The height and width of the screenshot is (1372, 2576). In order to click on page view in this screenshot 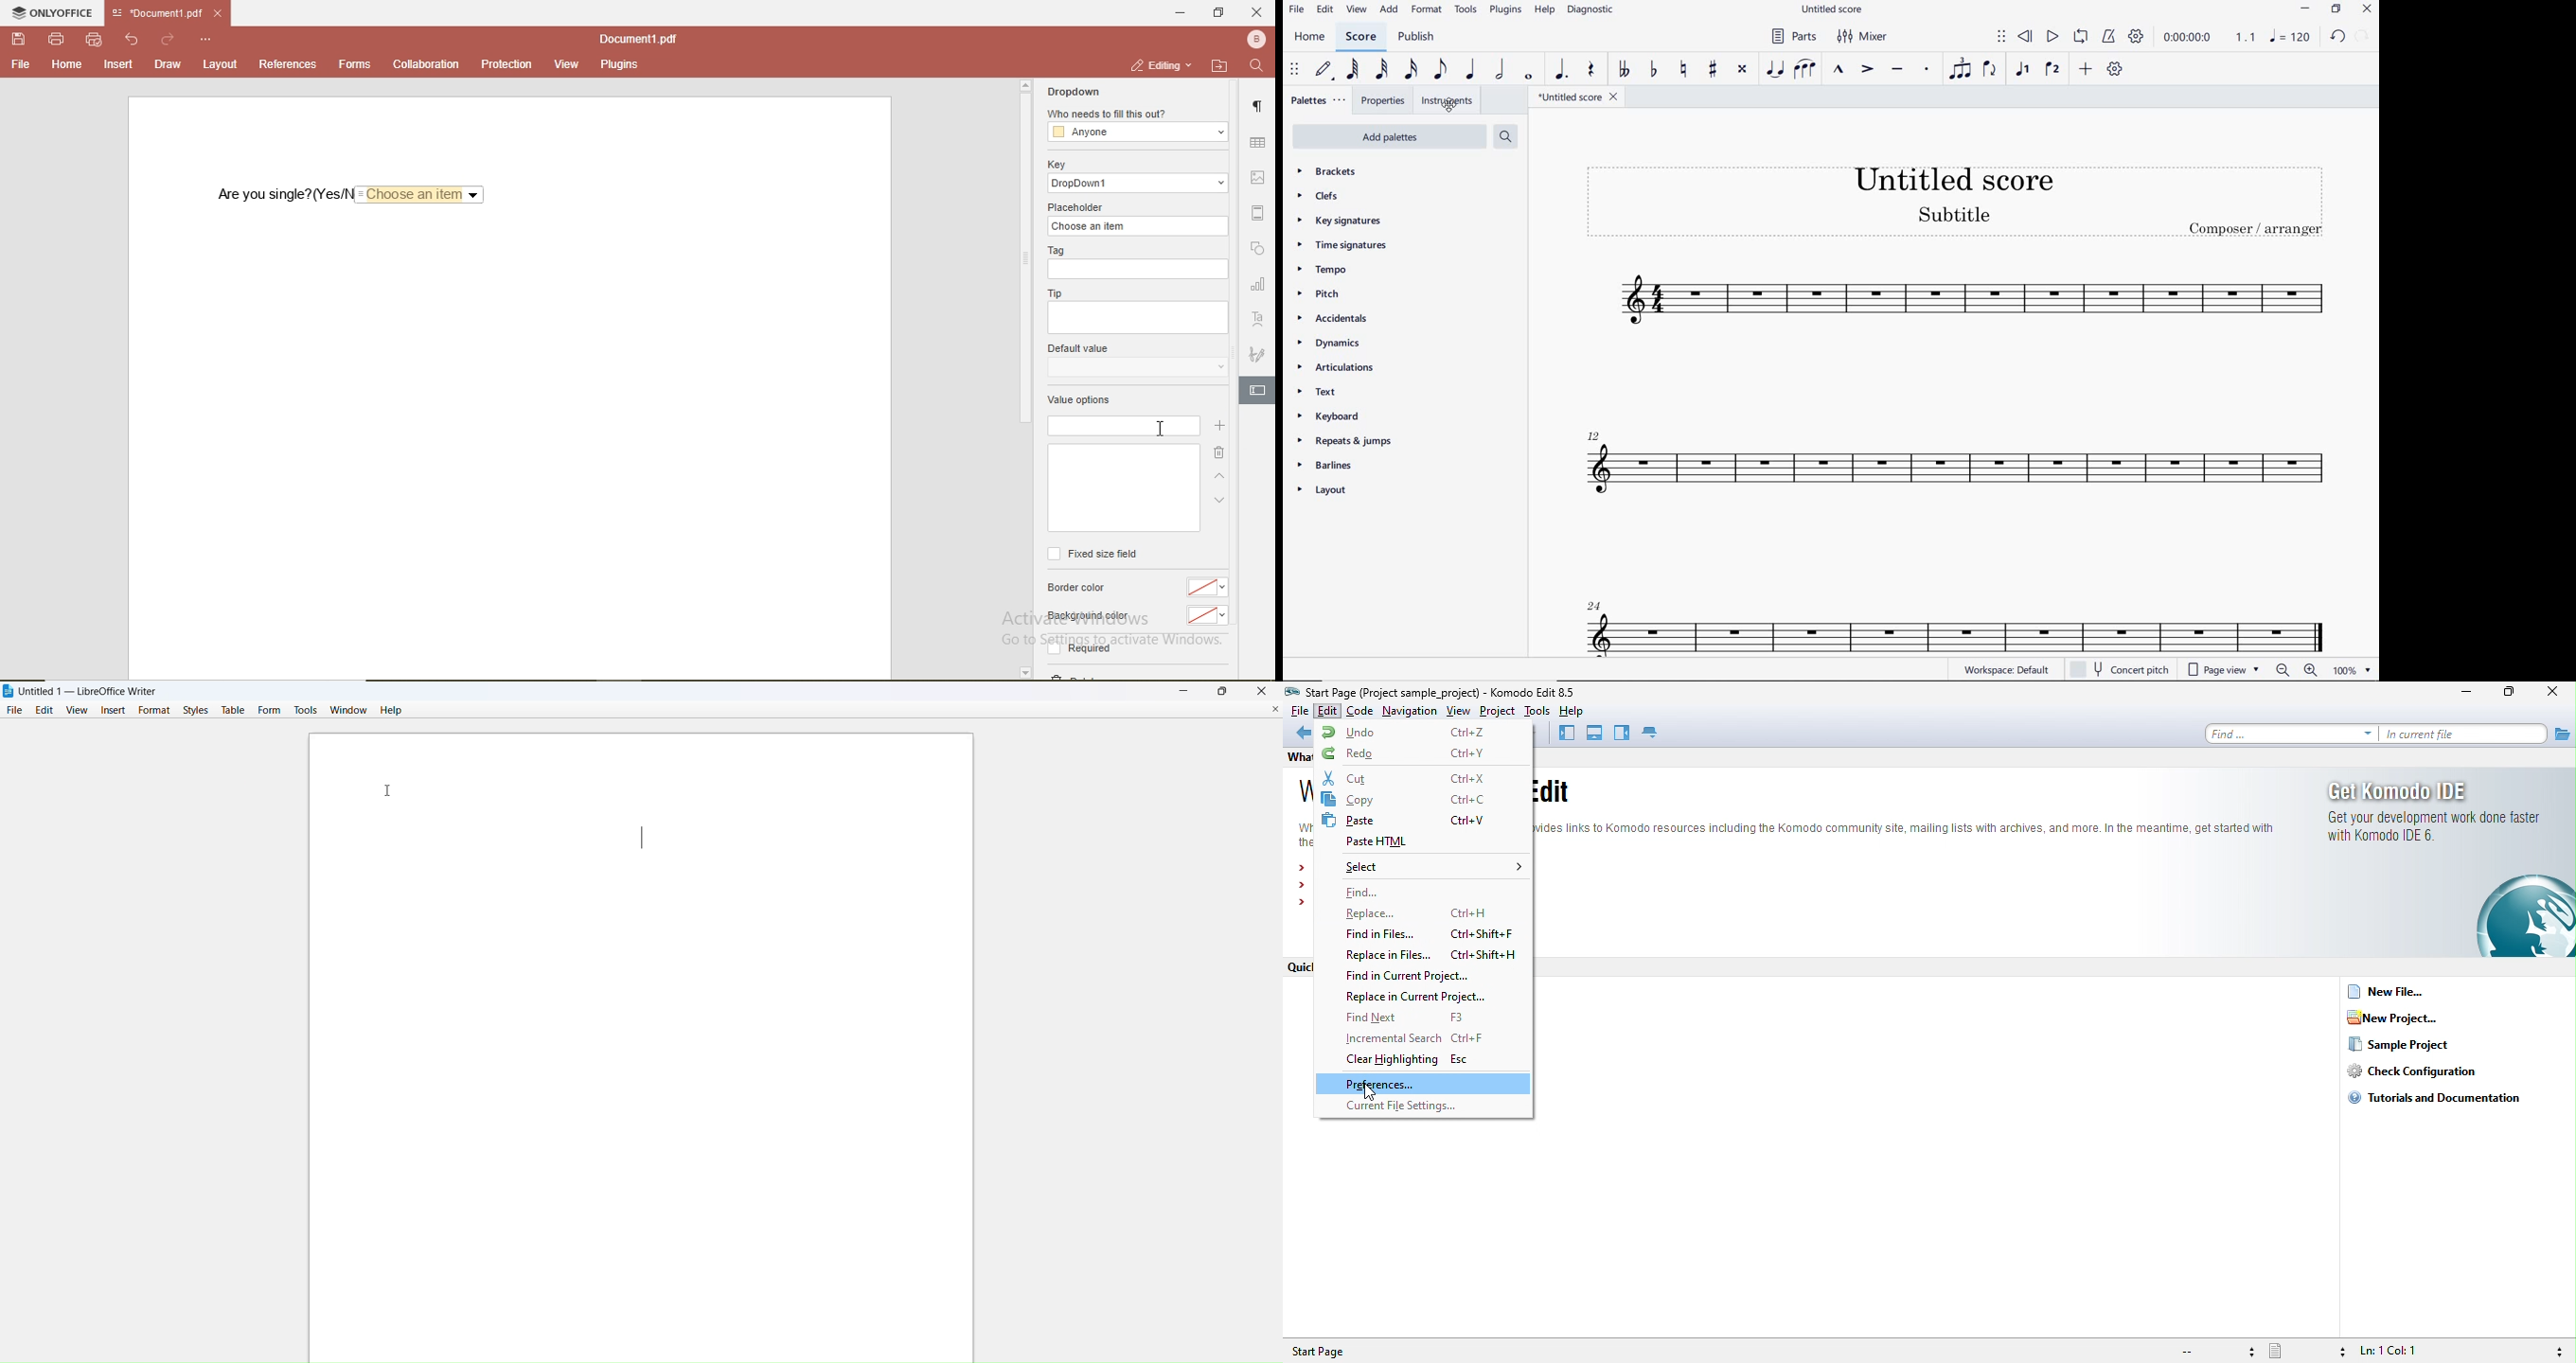, I will do `click(2224, 670)`.